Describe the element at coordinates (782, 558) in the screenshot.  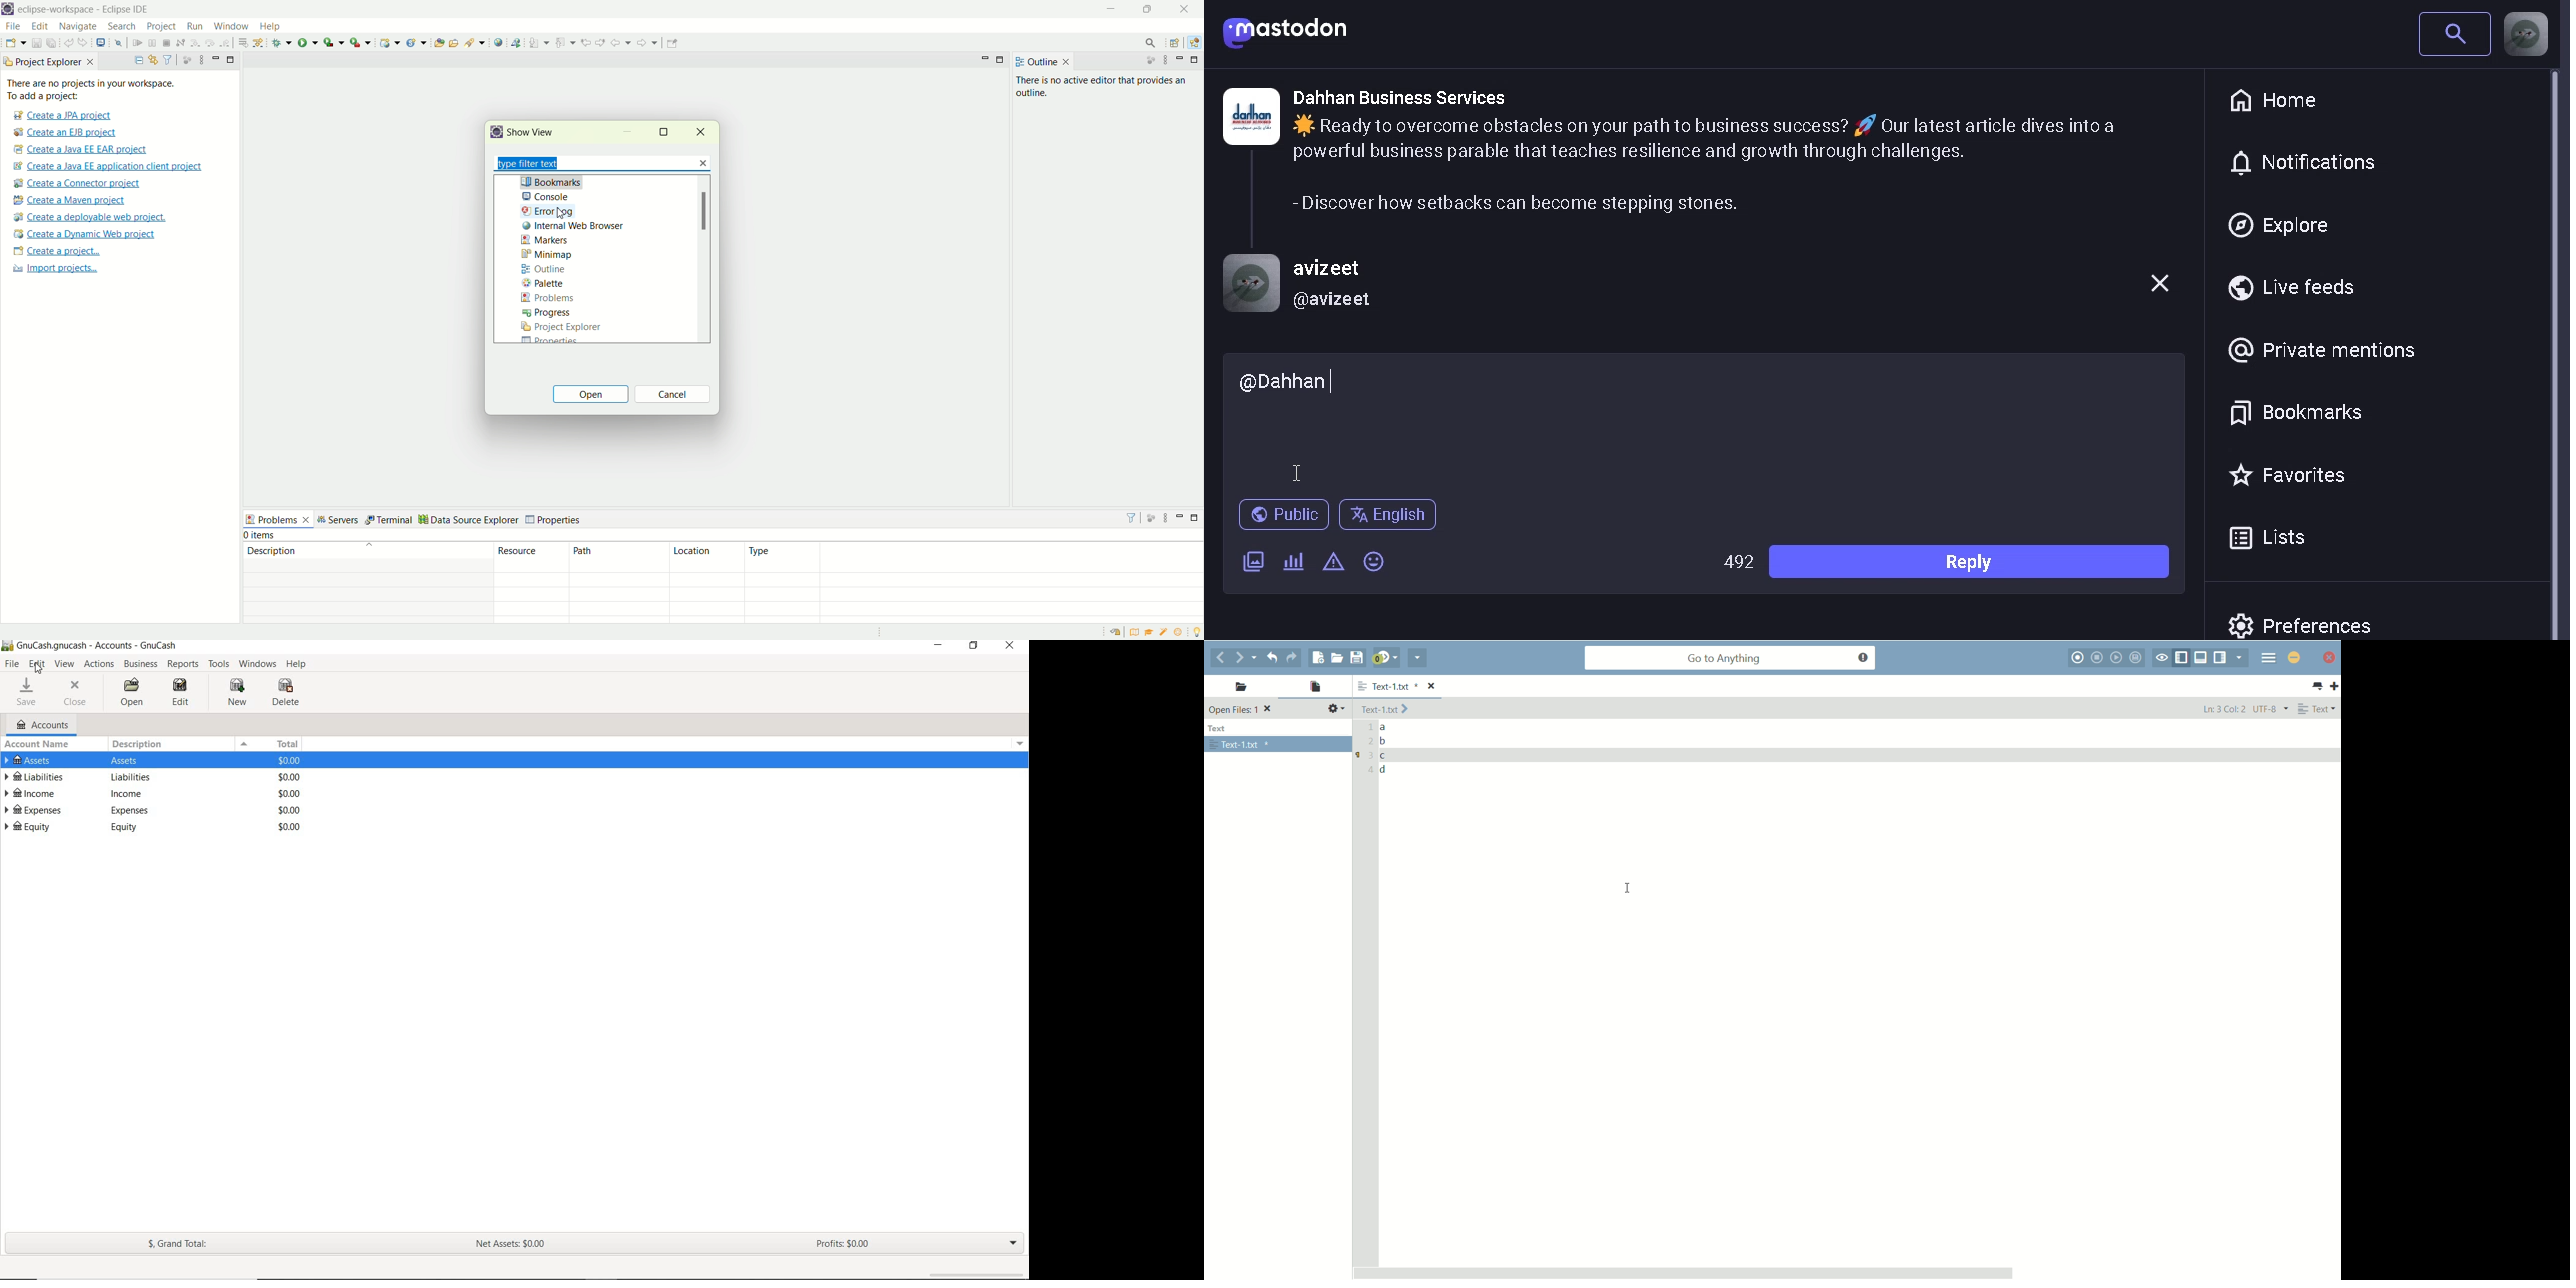
I see `type` at that location.